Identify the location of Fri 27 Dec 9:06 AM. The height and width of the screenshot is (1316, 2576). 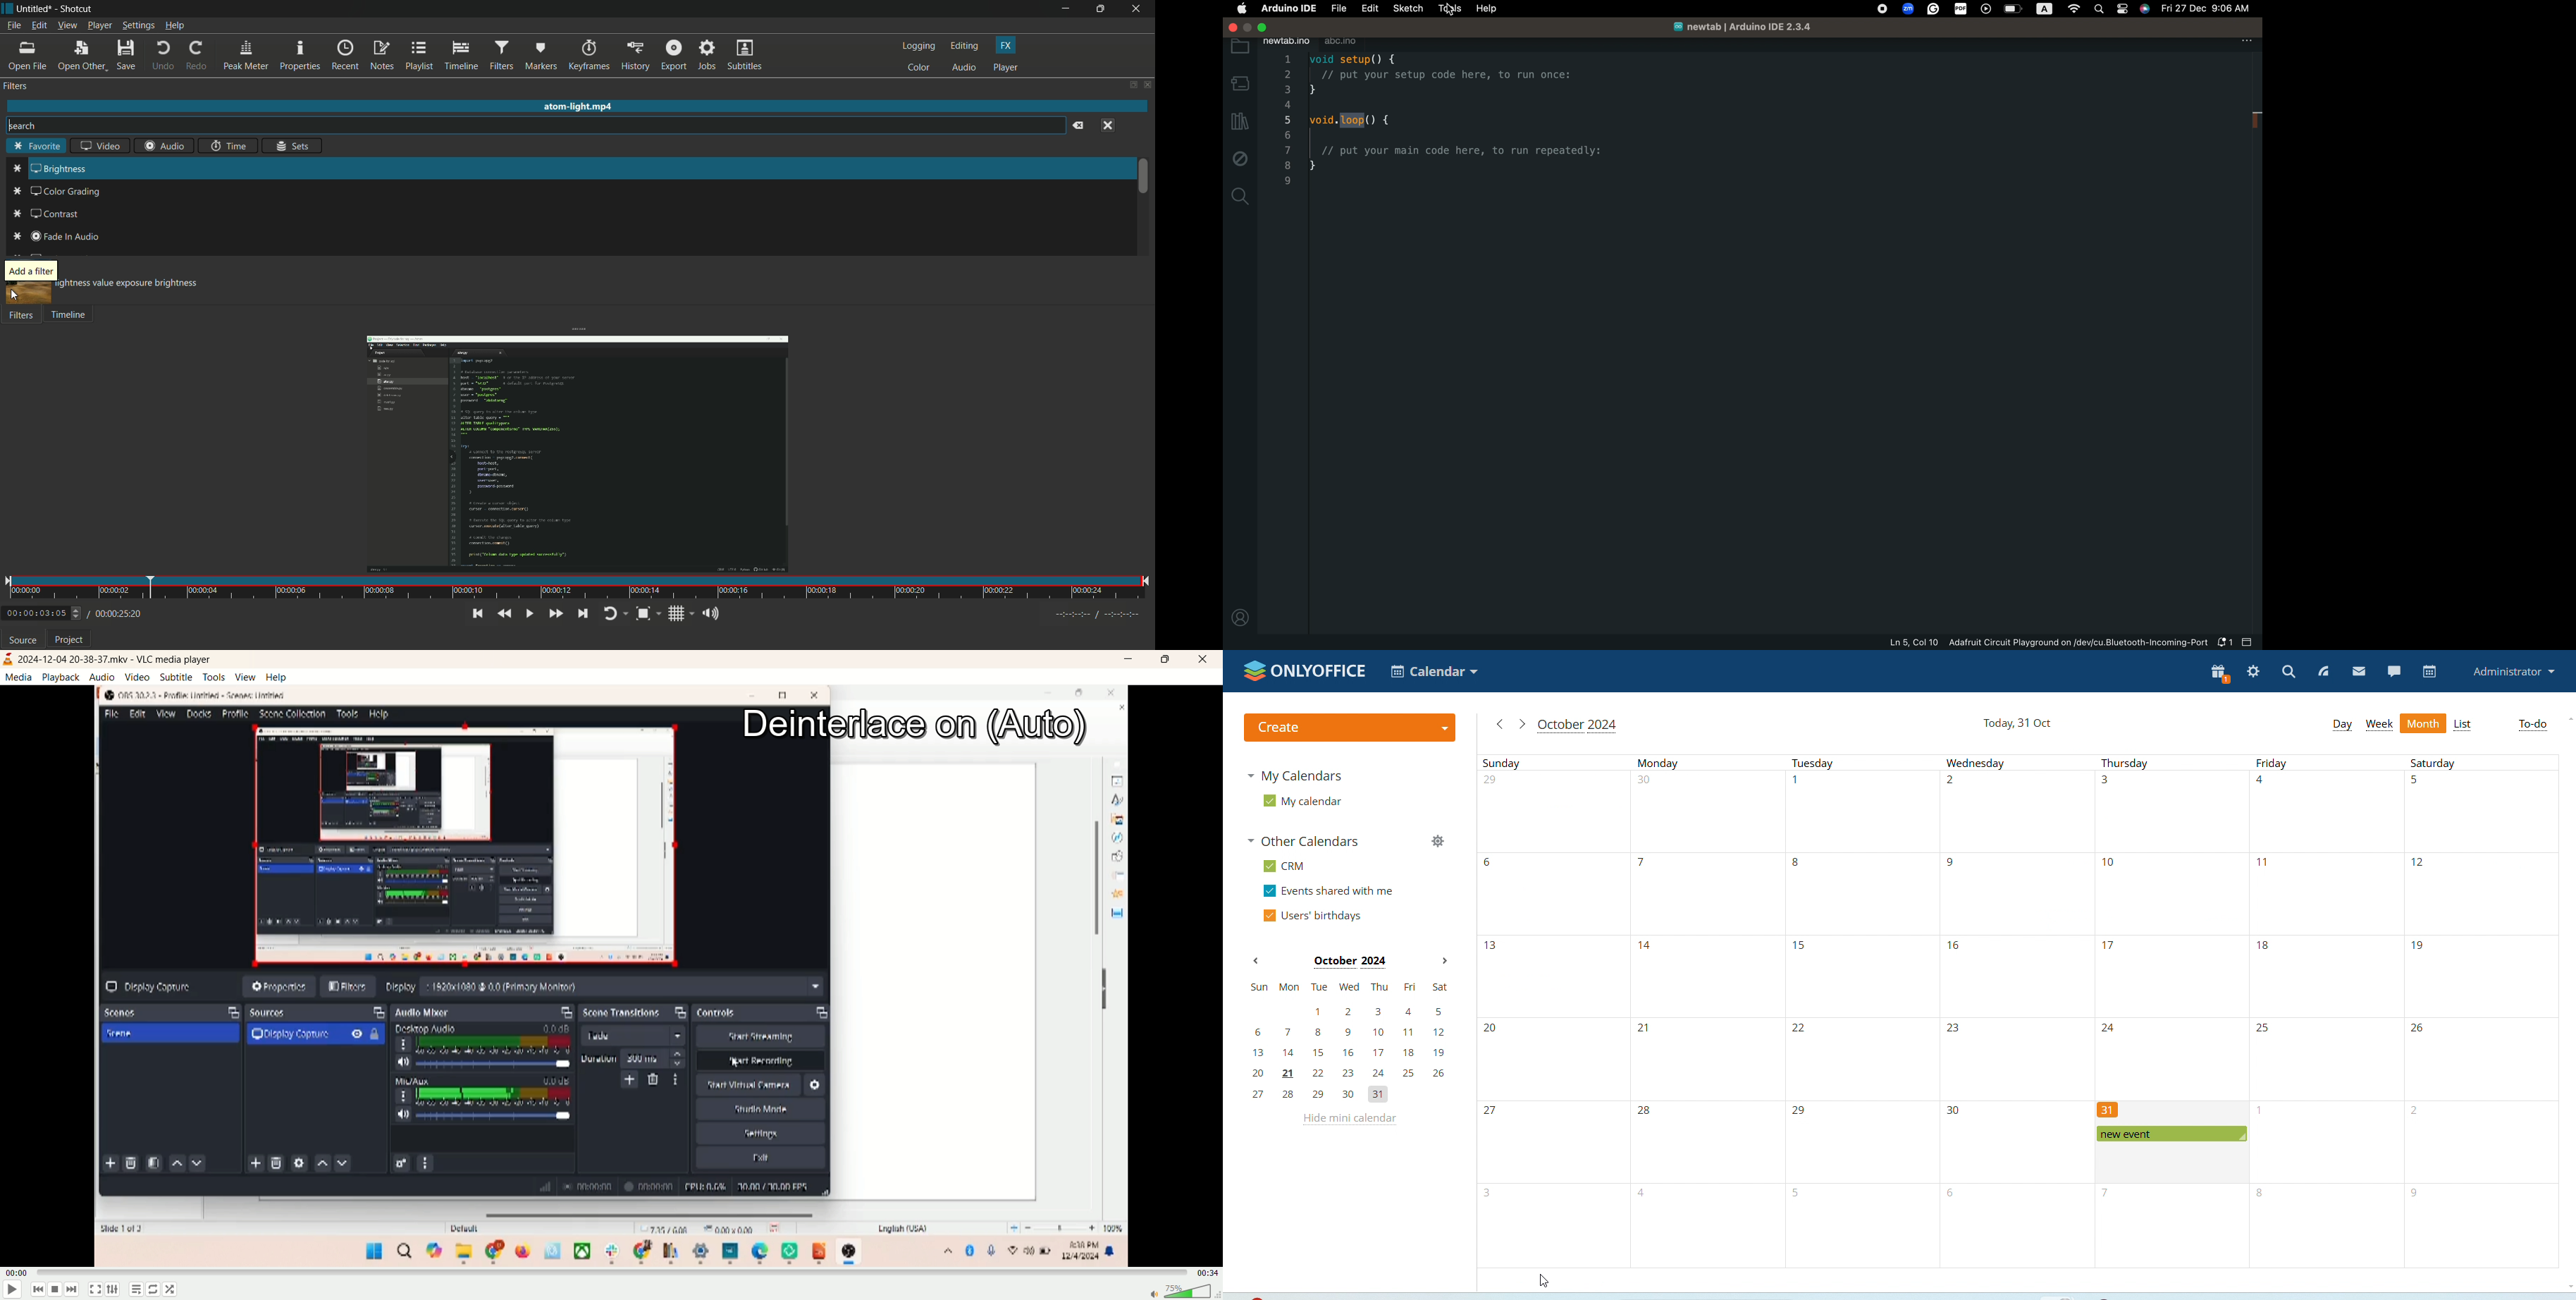
(2204, 9).